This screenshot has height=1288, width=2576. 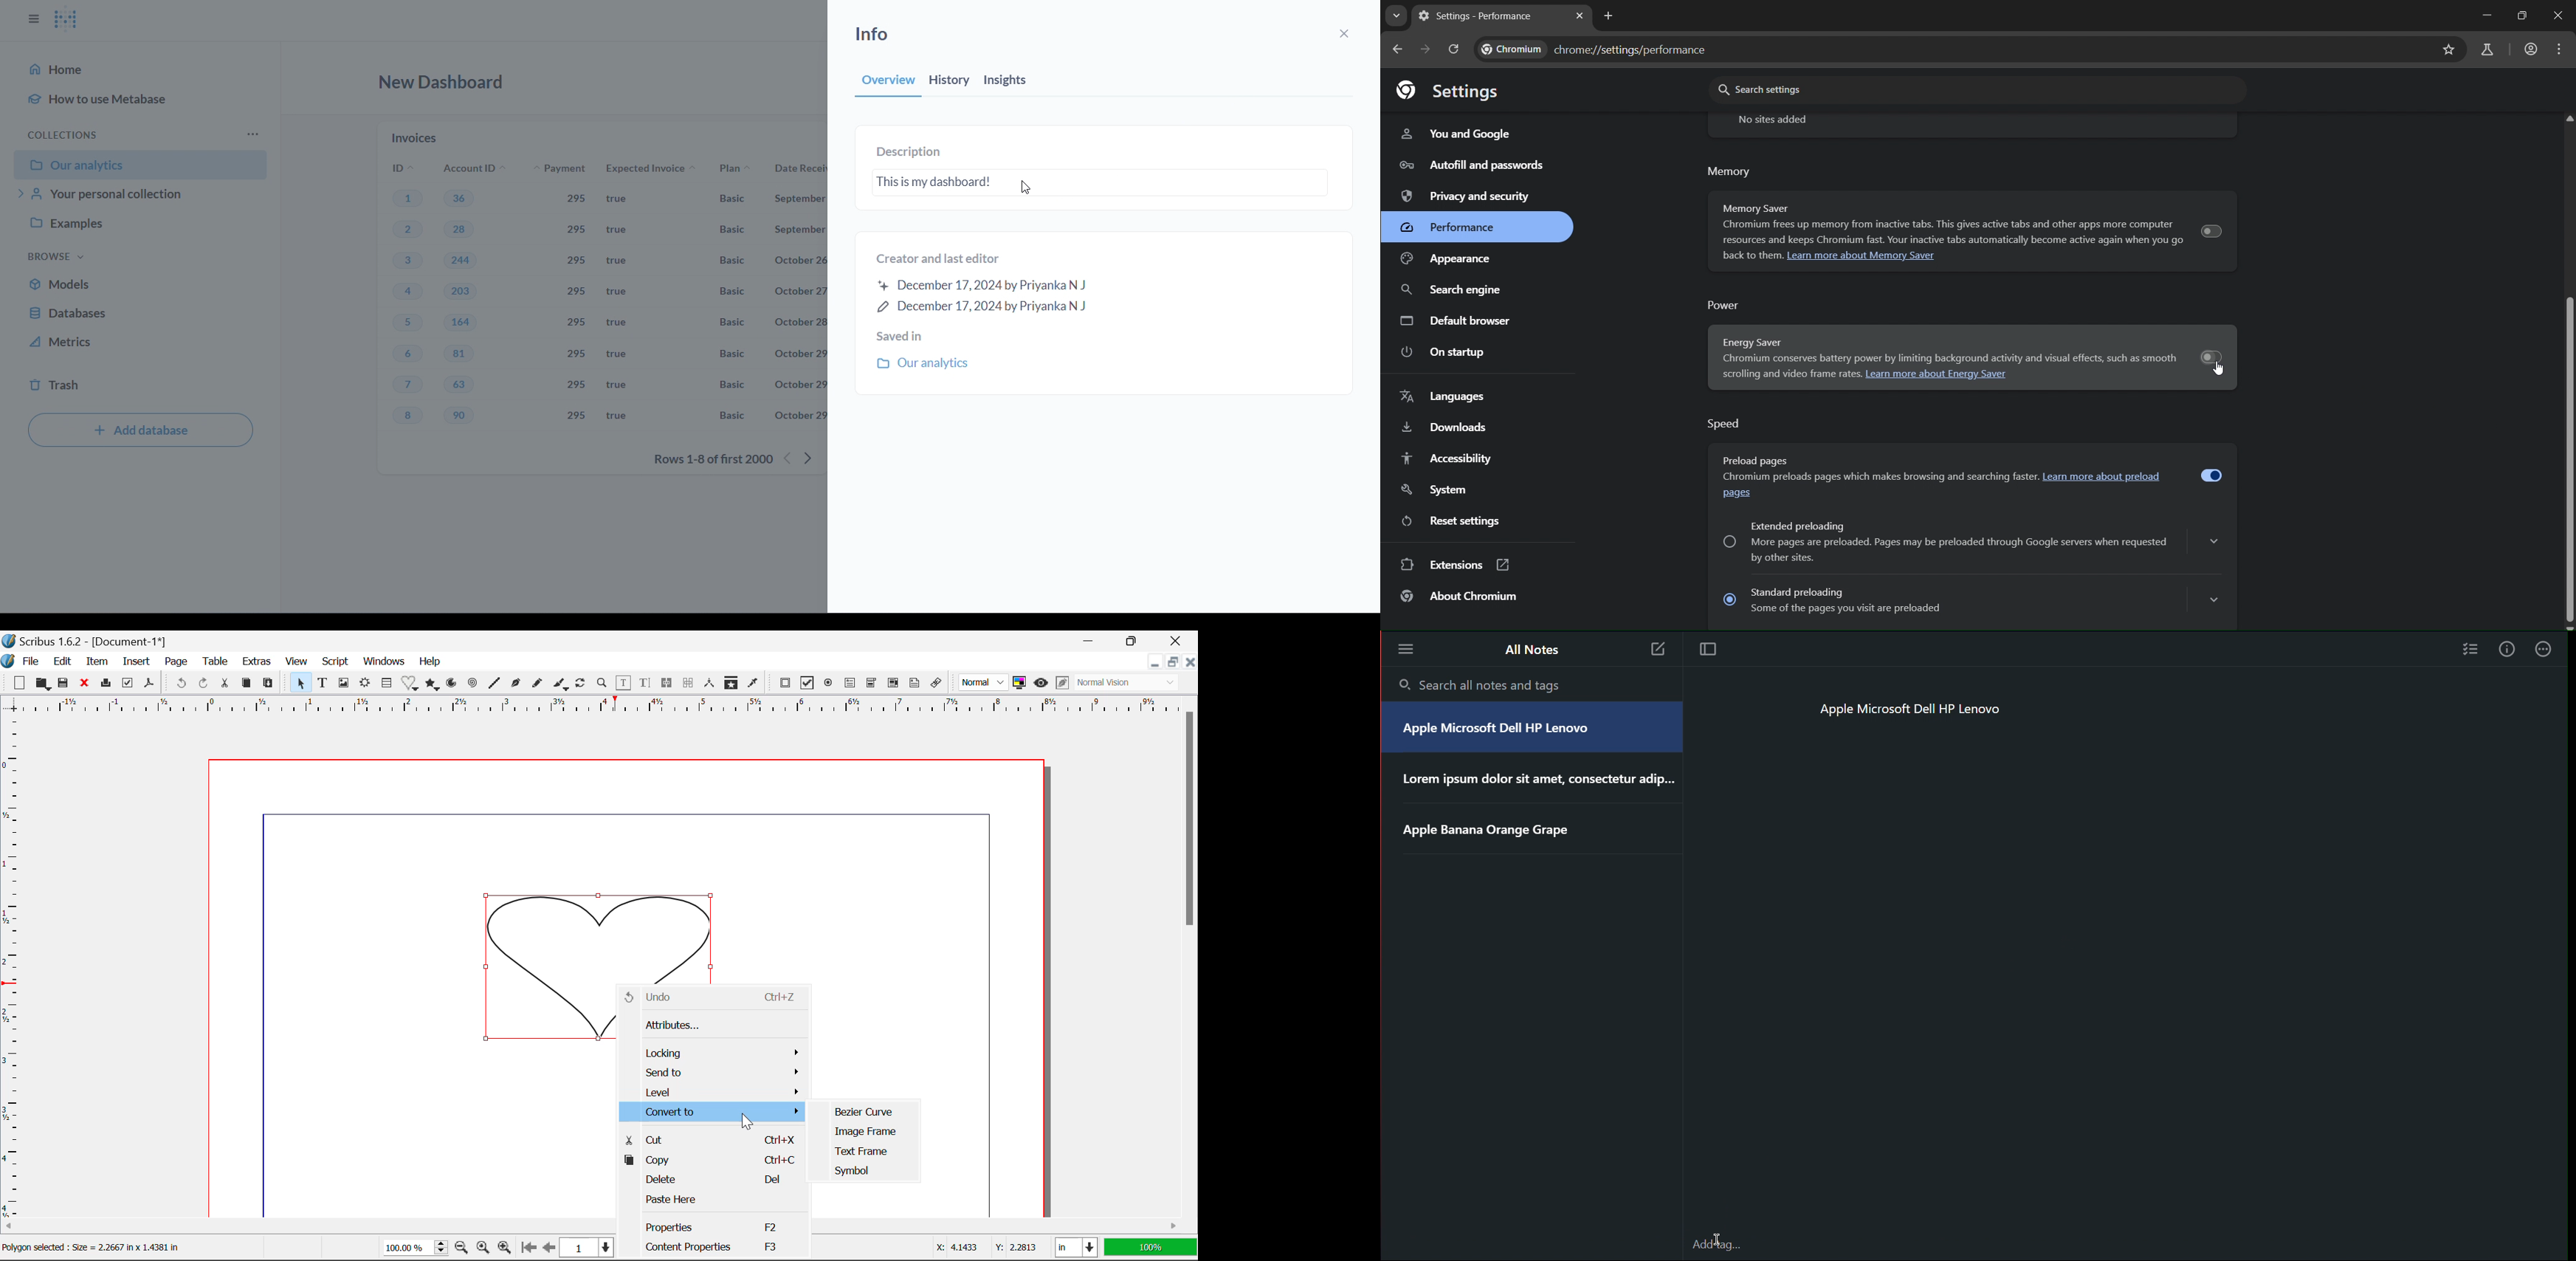 What do you see at coordinates (411, 684) in the screenshot?
I see `Insert Special Shapes` at bounding box center [411, 684].